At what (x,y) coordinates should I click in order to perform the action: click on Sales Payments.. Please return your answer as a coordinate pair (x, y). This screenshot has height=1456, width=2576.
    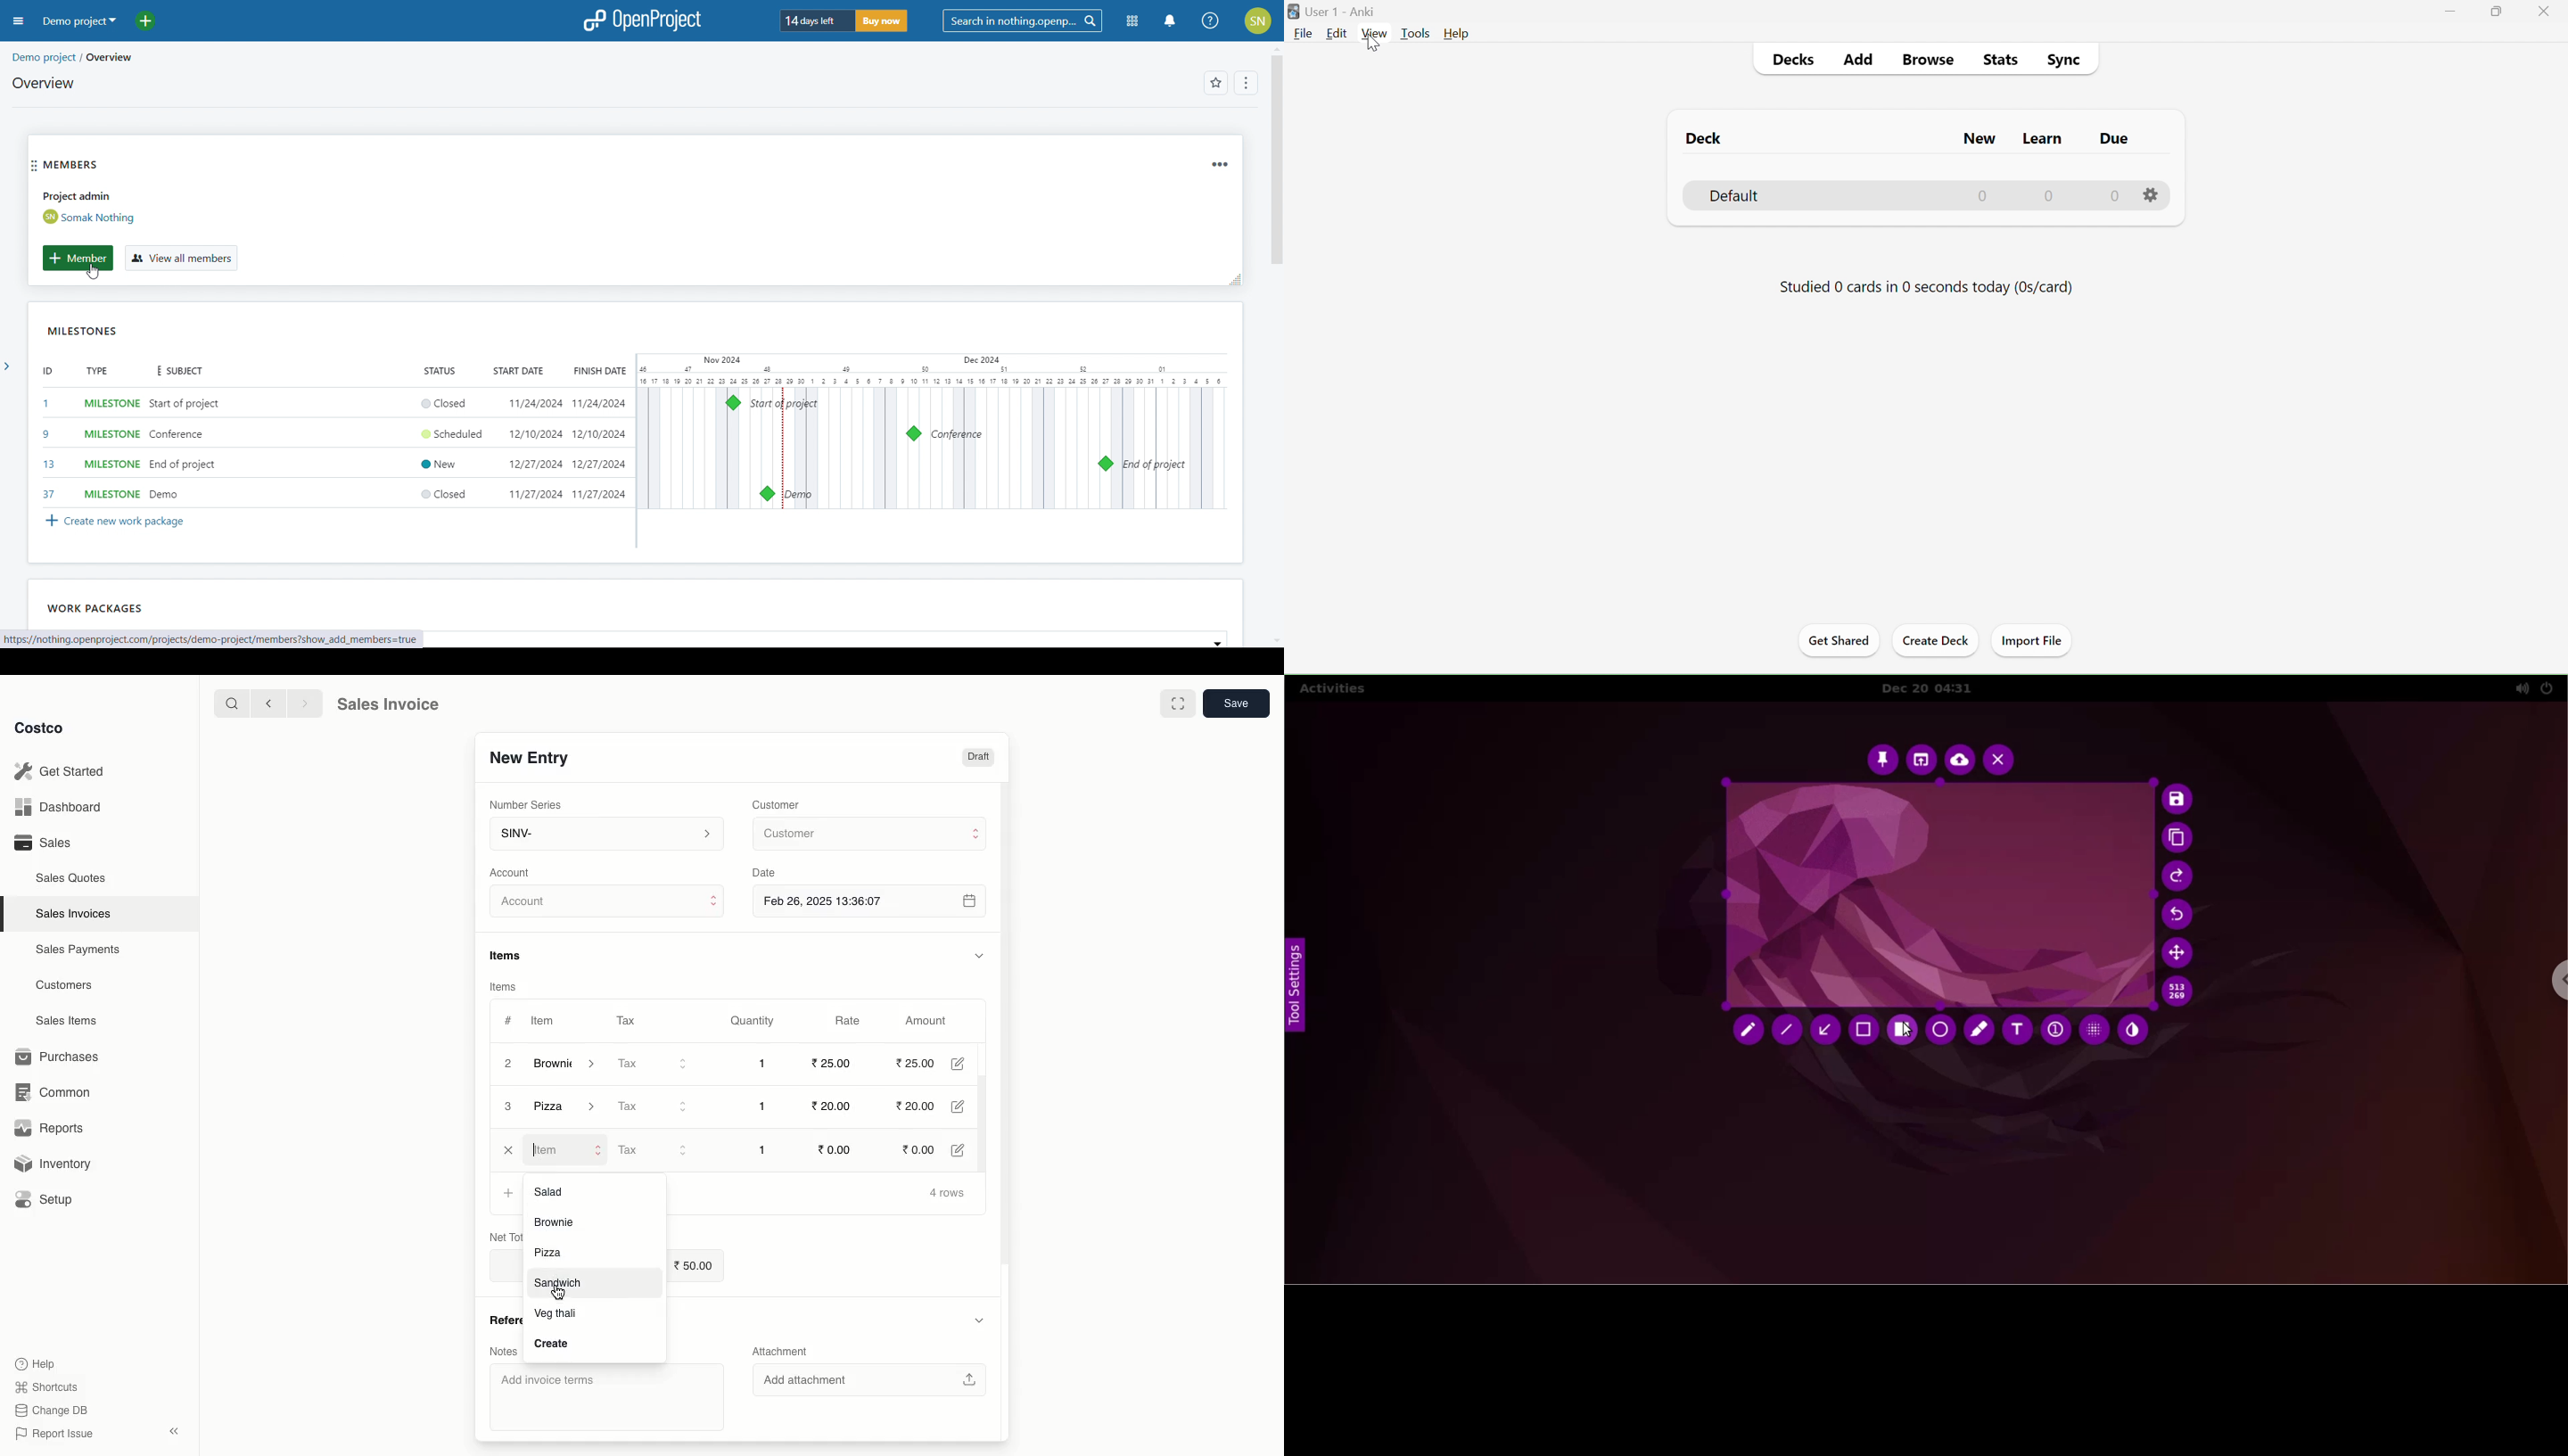
    Looking at the image, I should click on (79, 951).